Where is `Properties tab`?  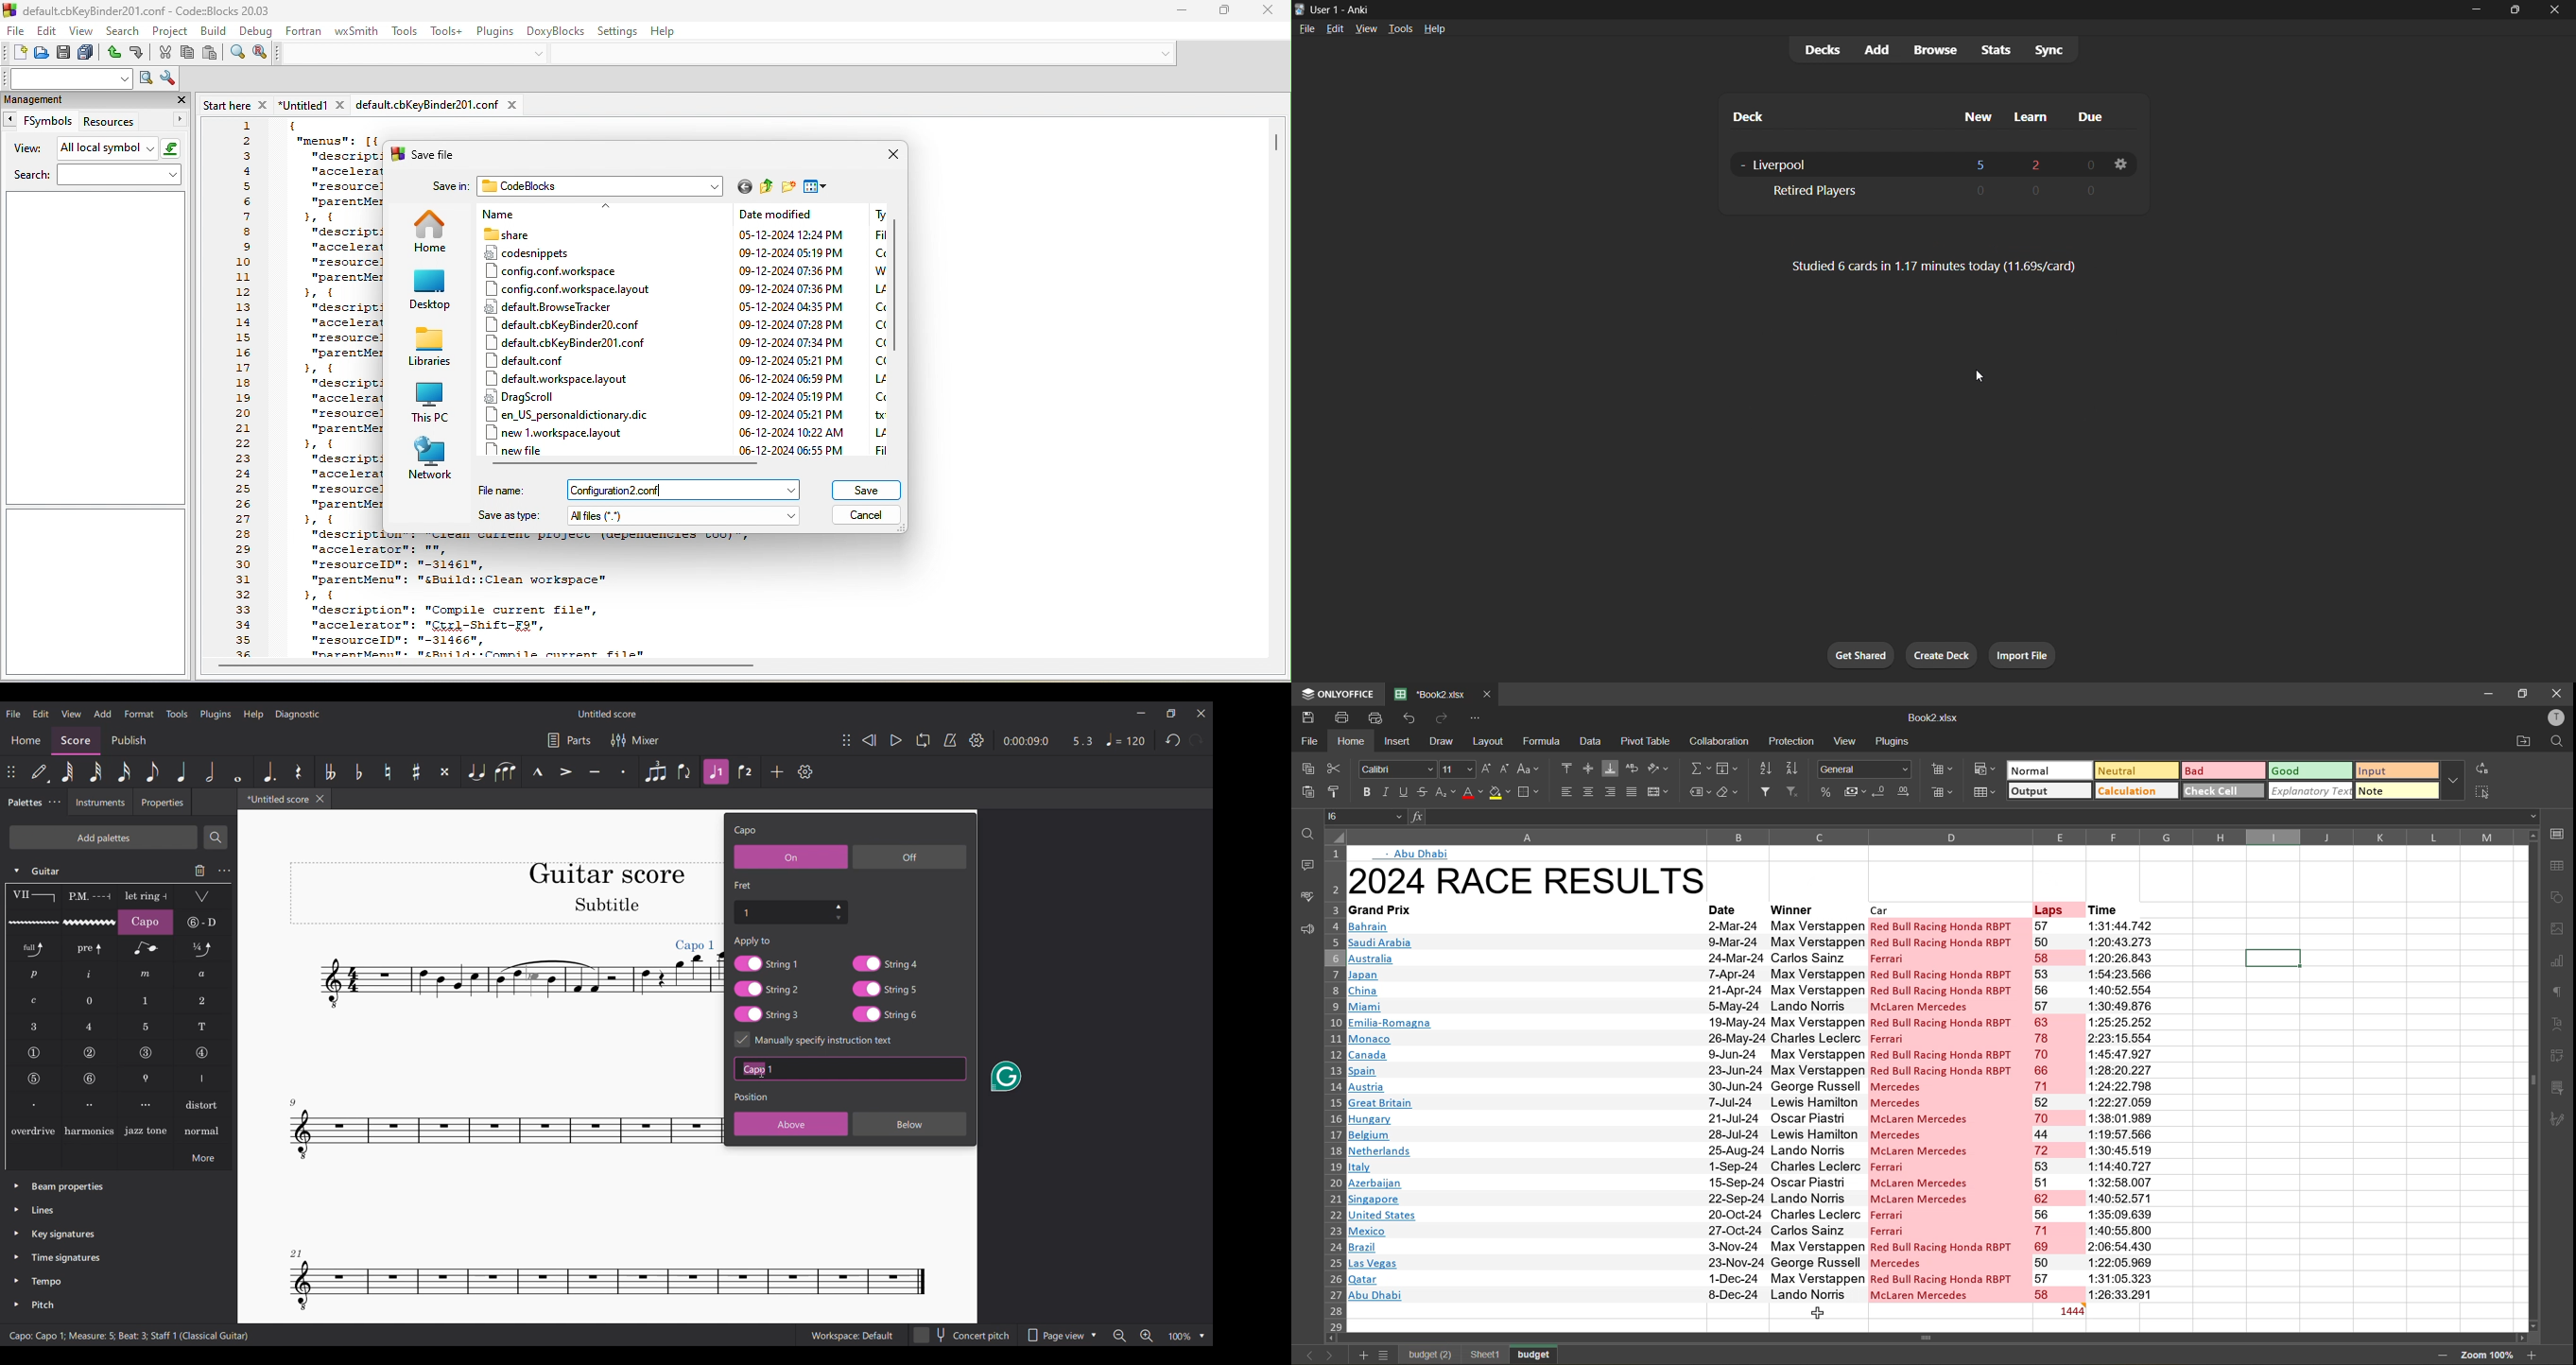 Properties tab is located at coordinates (162, 801).